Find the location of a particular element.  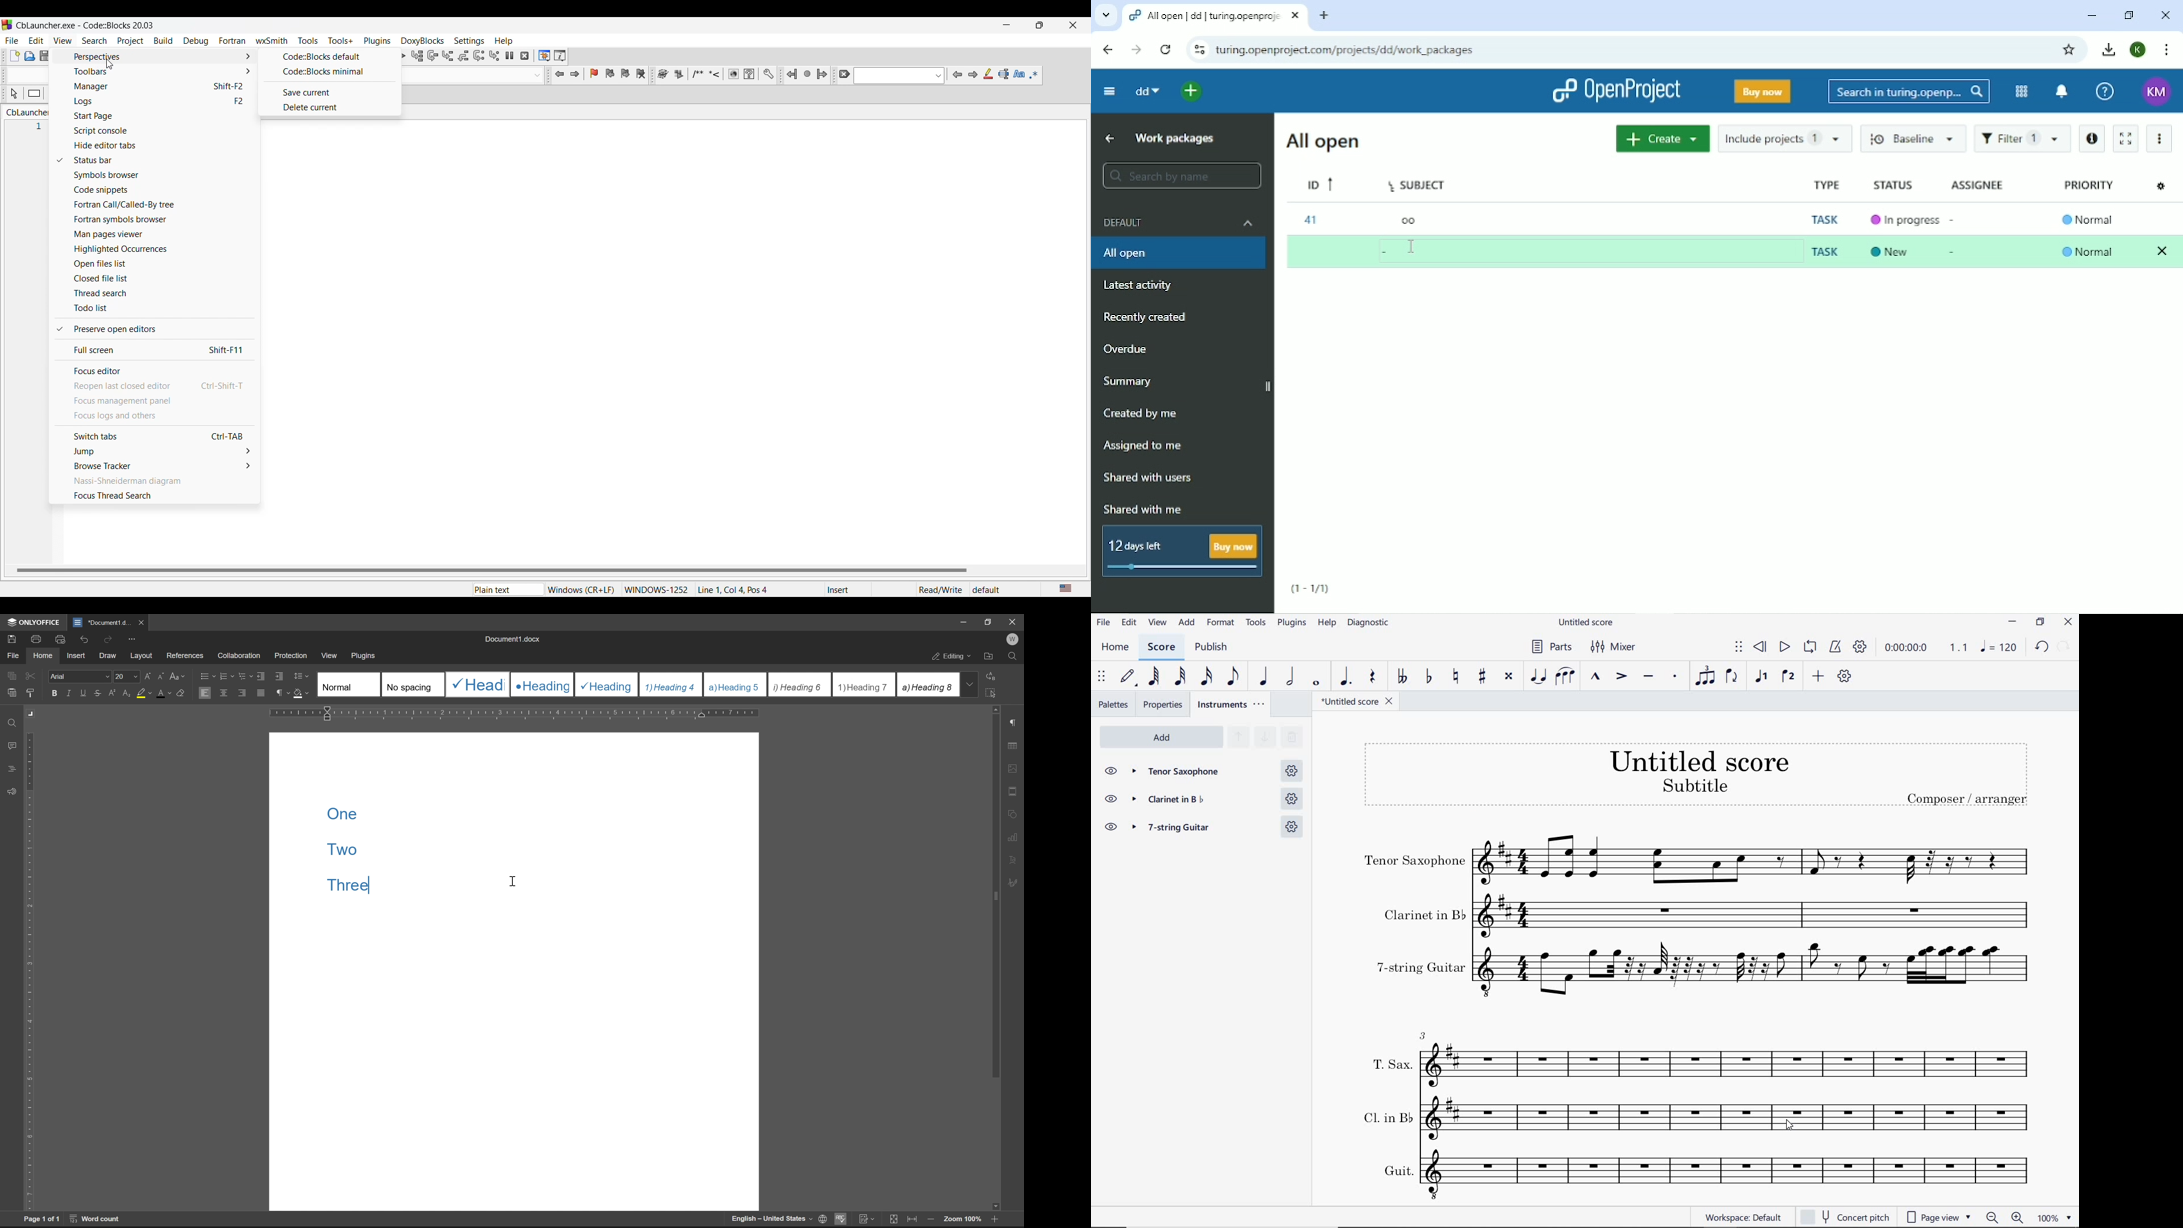

Symbols browser is located at coordinates (163, 176).